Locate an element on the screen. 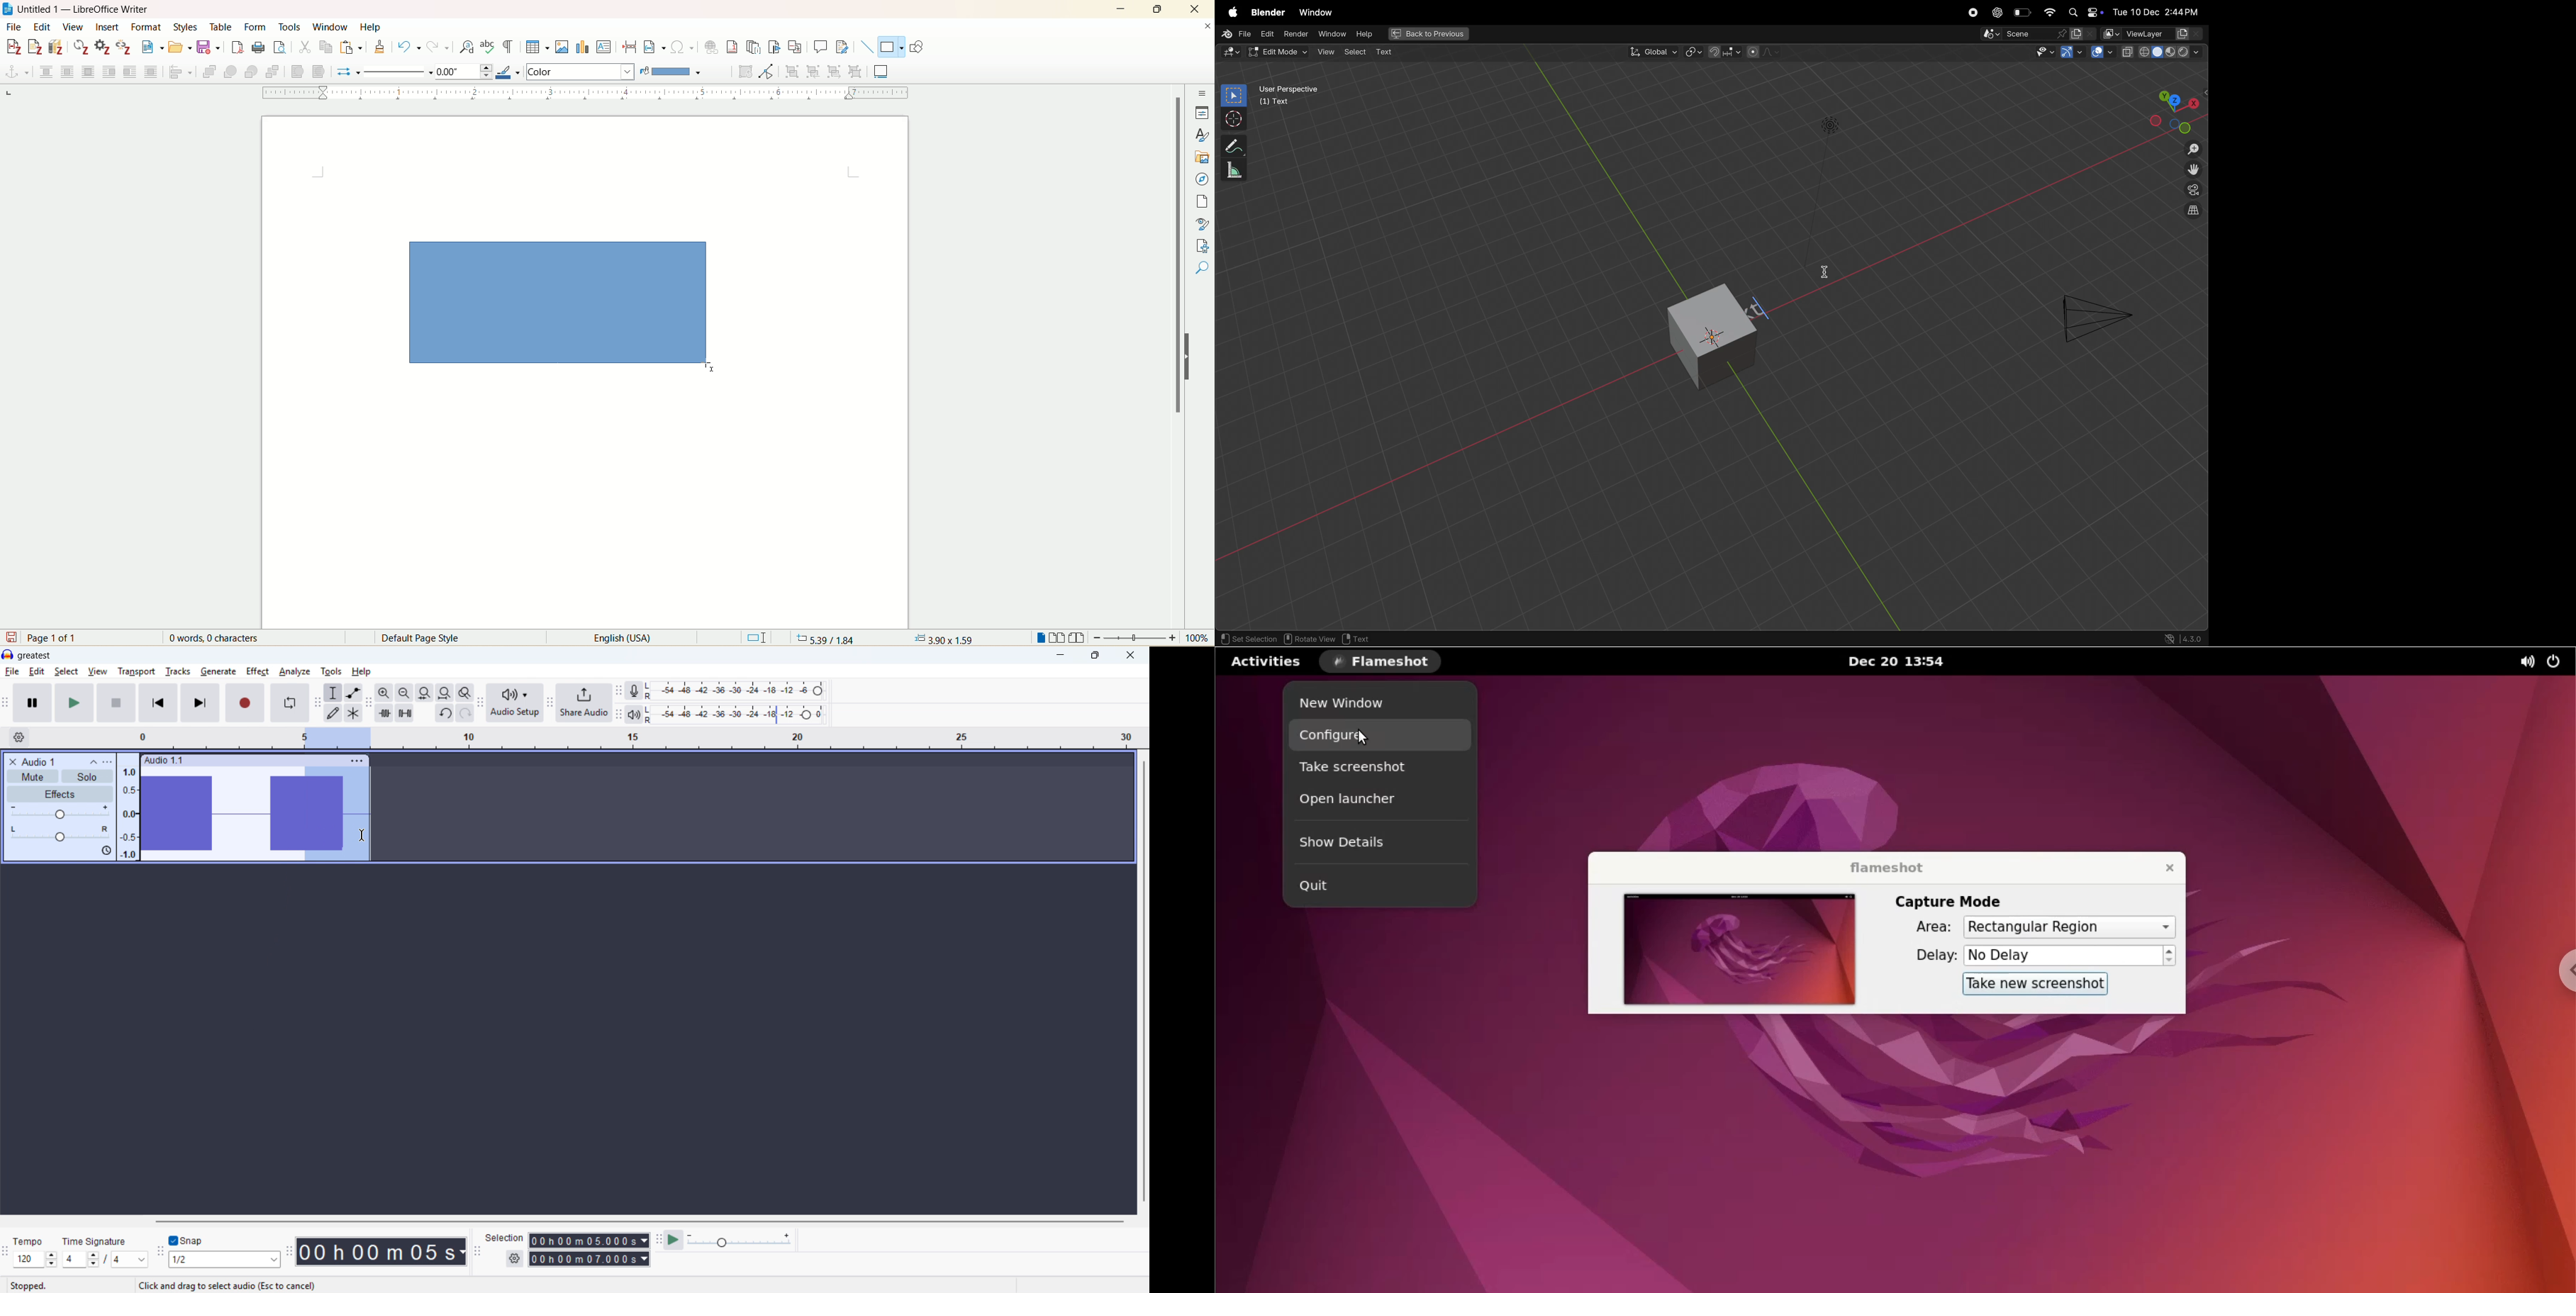 The image size is (2576, 1316). Set time signature  is located at coordinates (106, 1260).